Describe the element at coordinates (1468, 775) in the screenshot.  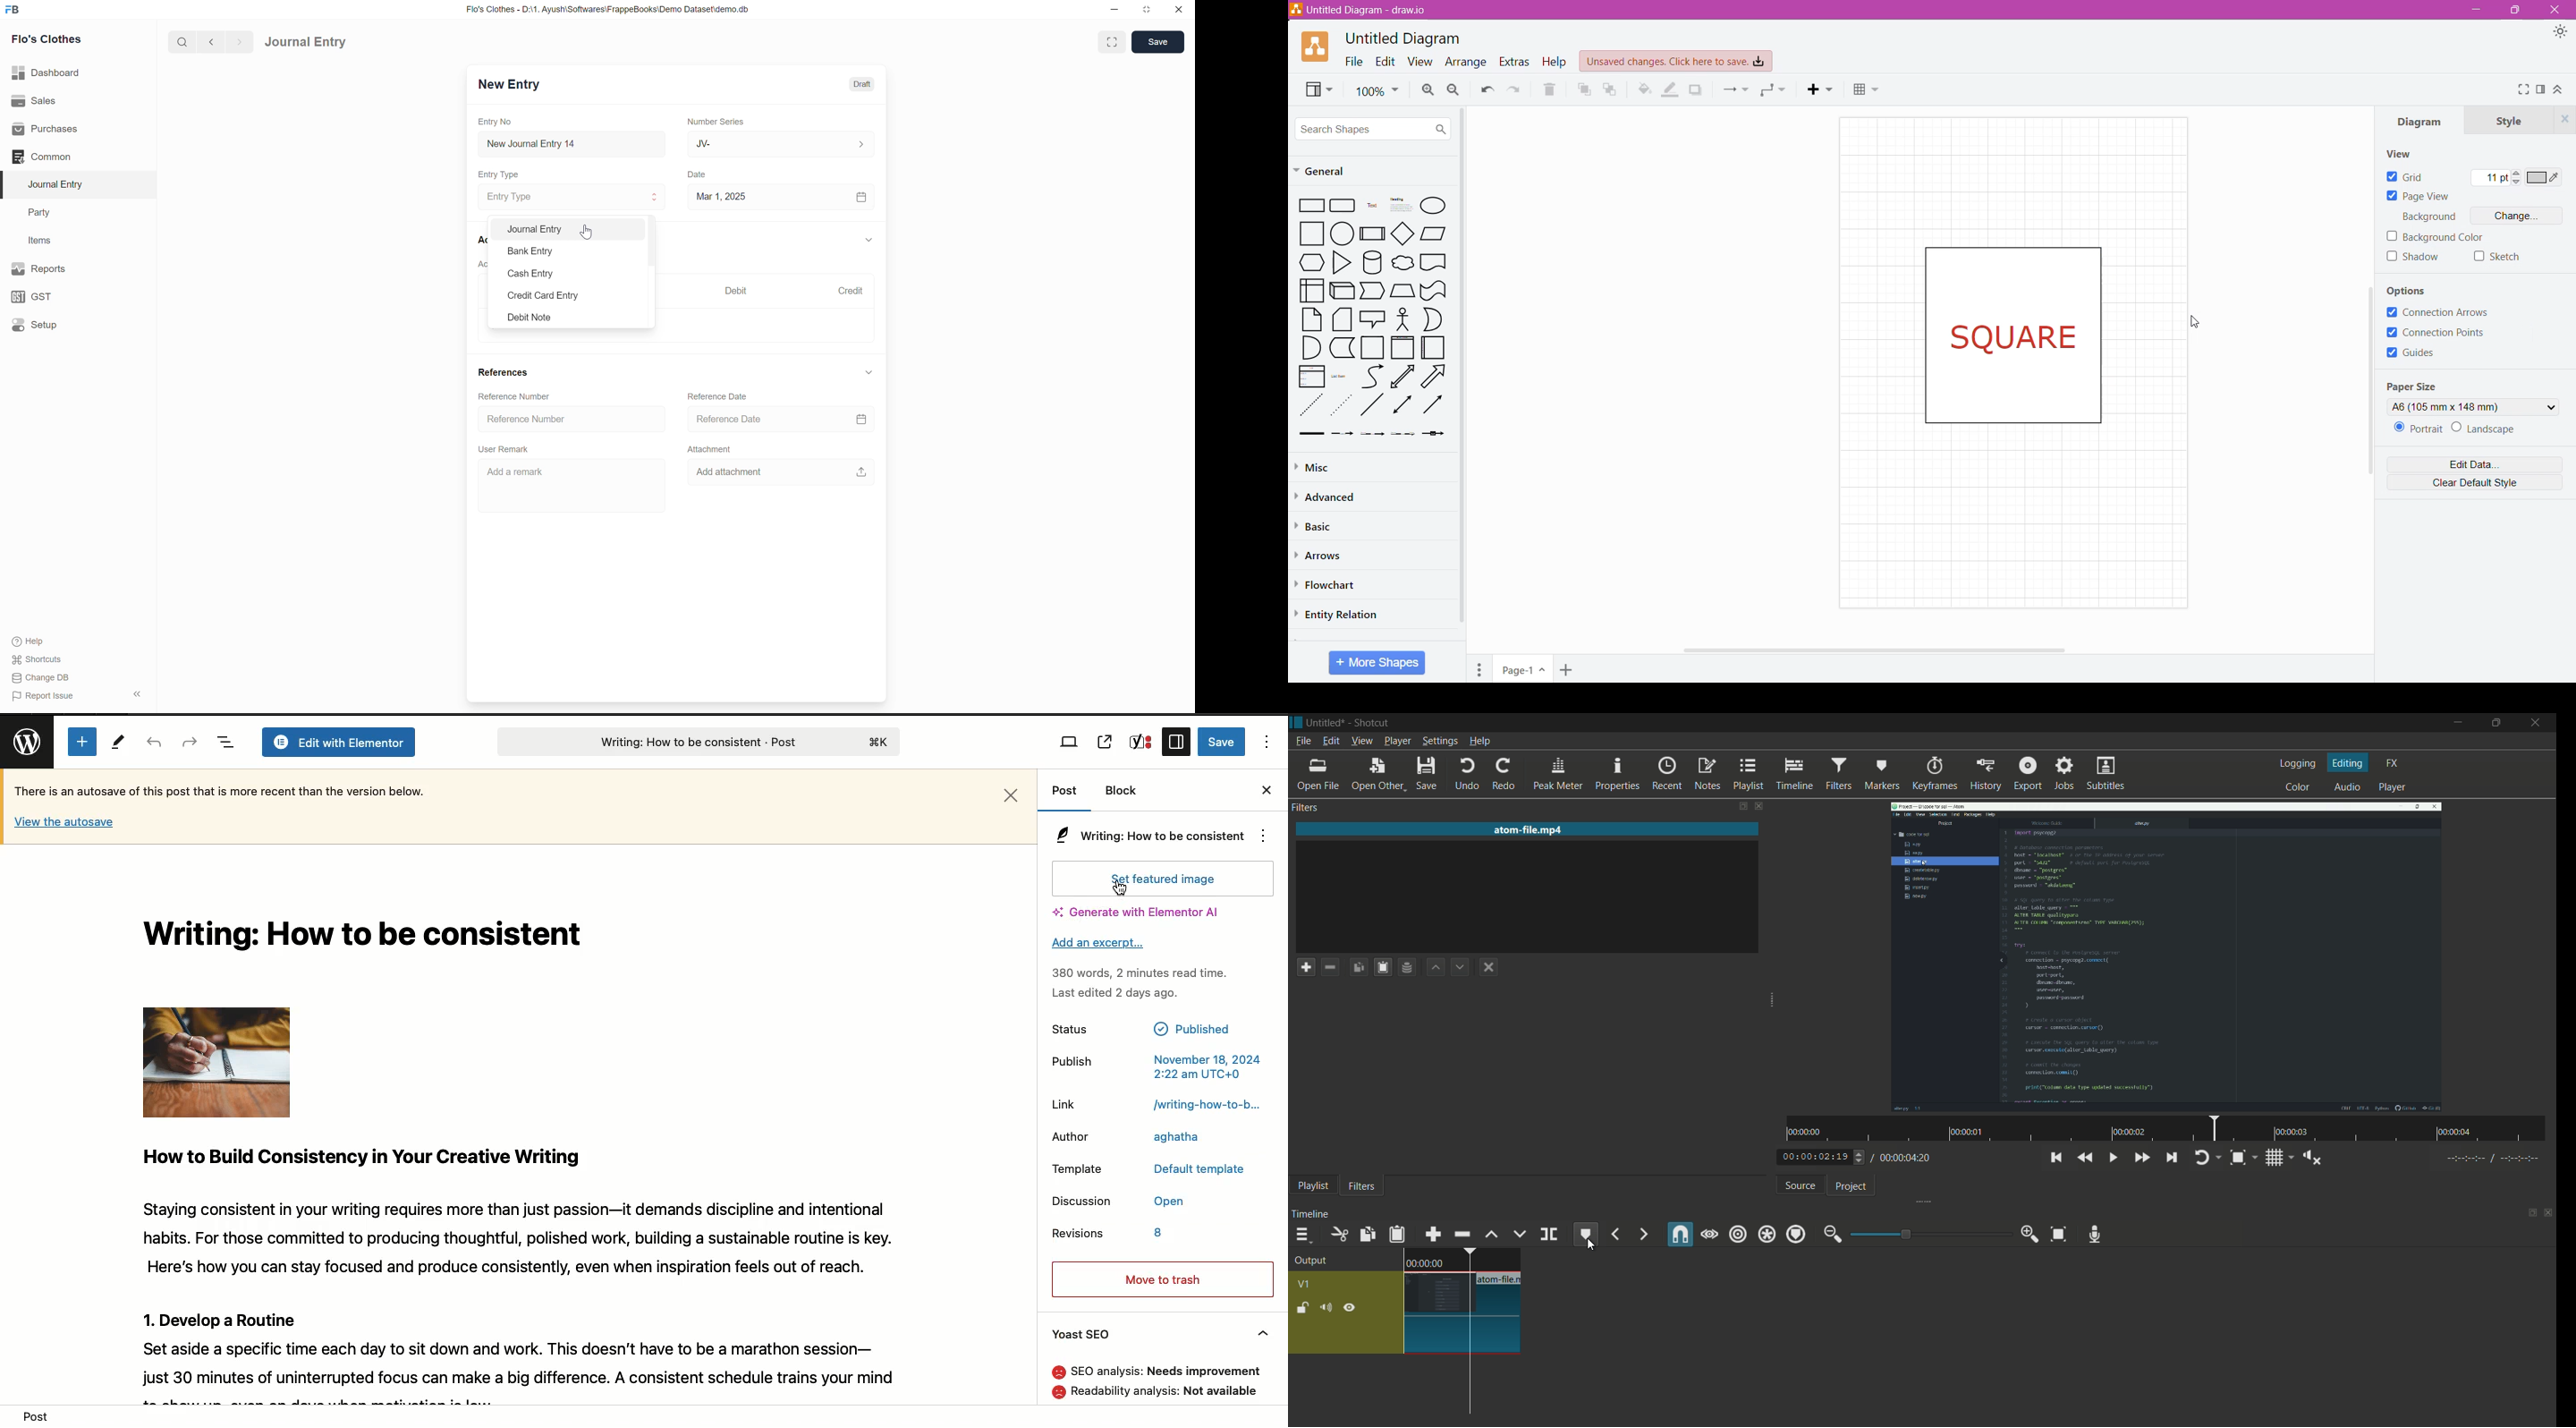
I see `undo` at that location.